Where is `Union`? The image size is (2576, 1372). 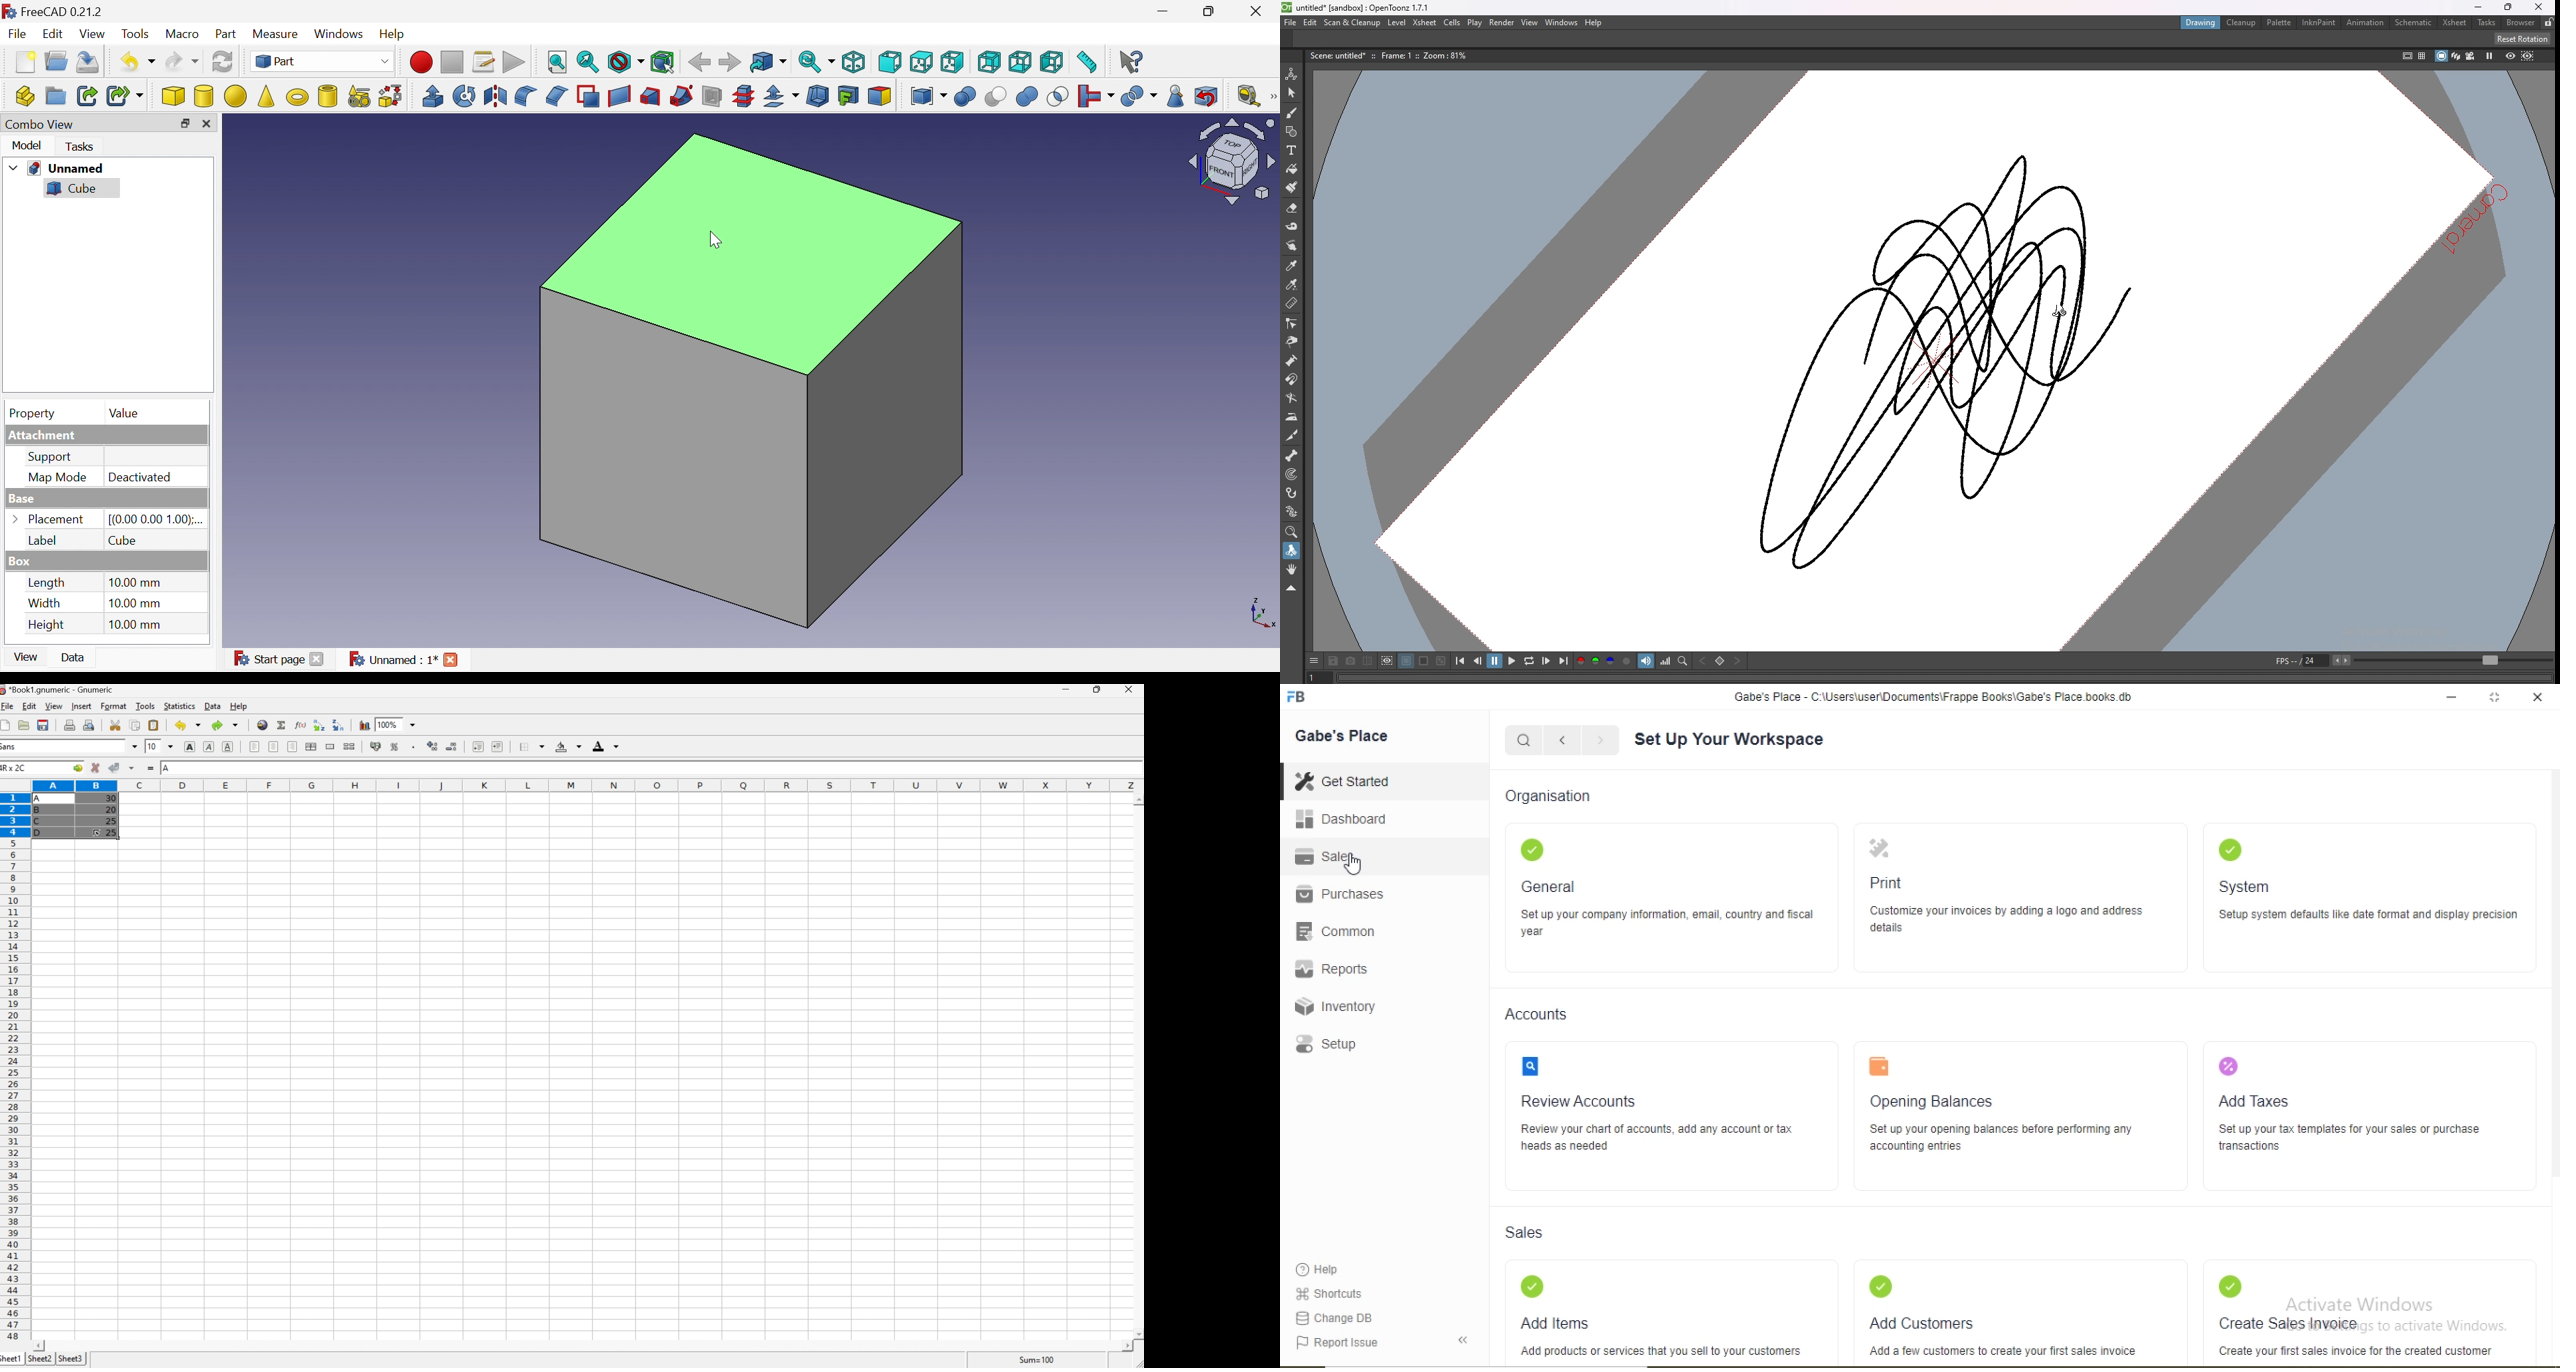 Union is located at coordinates (1029, 96).